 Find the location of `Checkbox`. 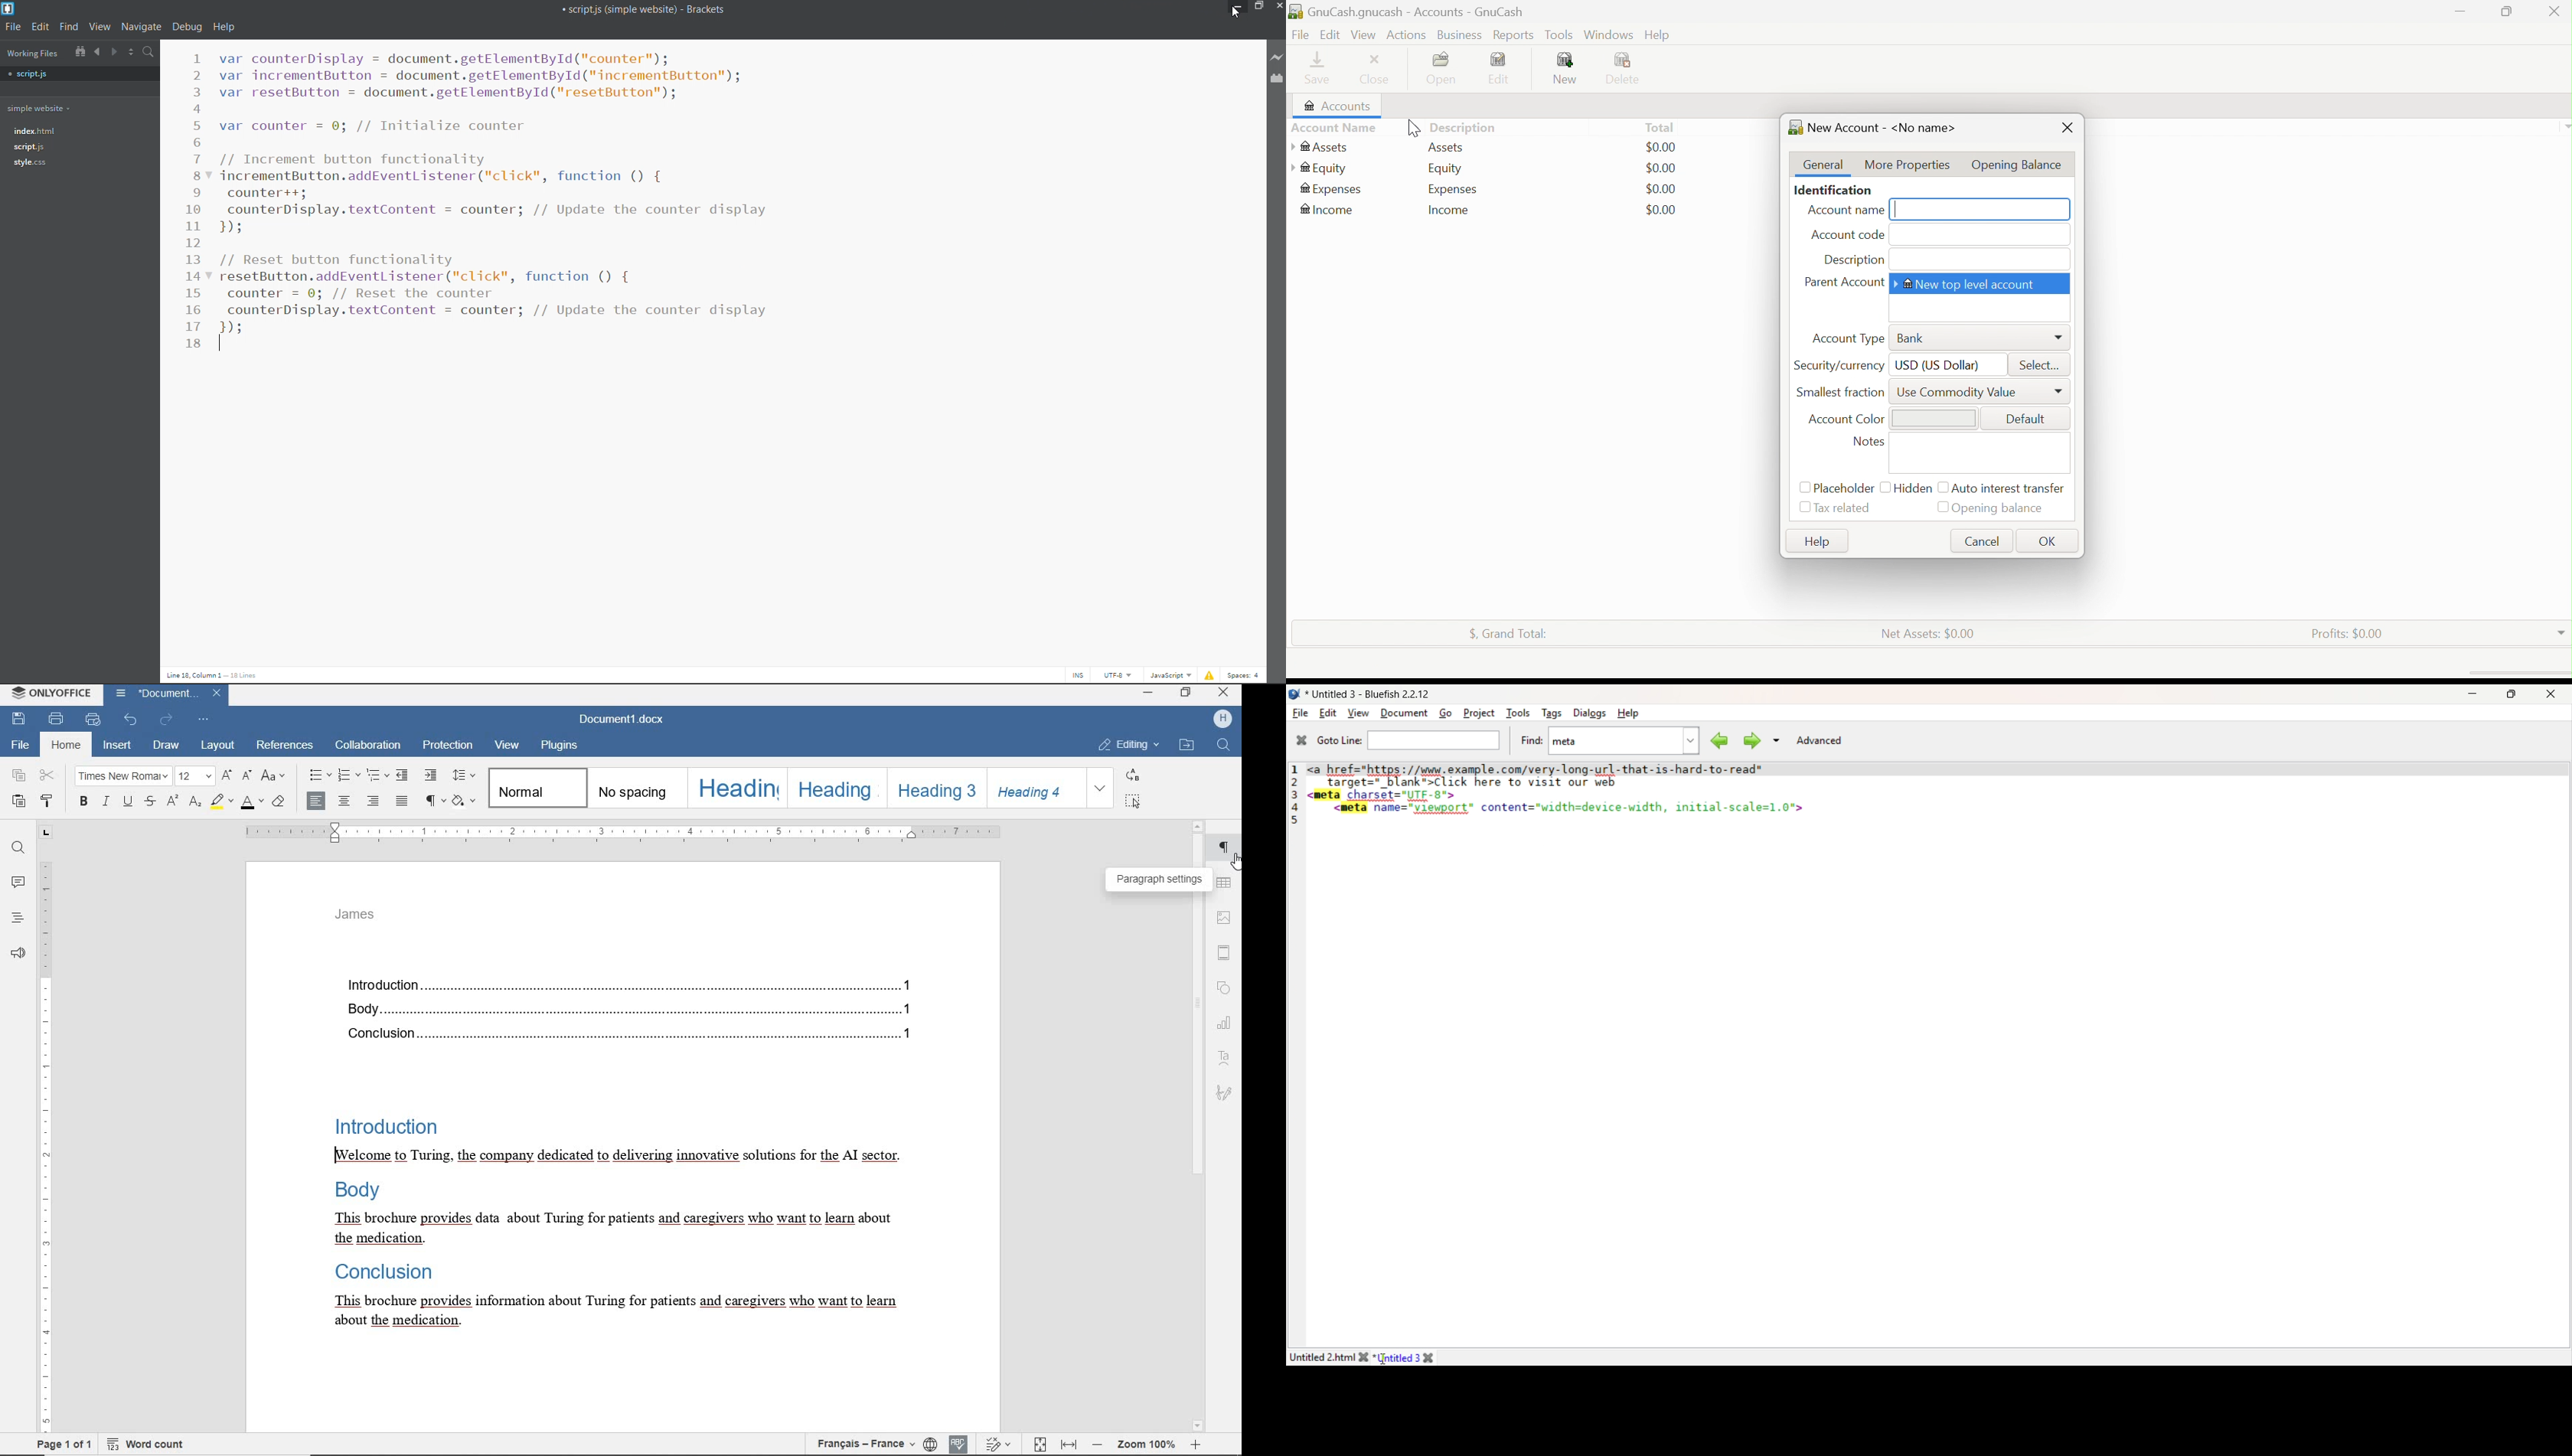

Checkbox is located at coordinates (1885, 486).